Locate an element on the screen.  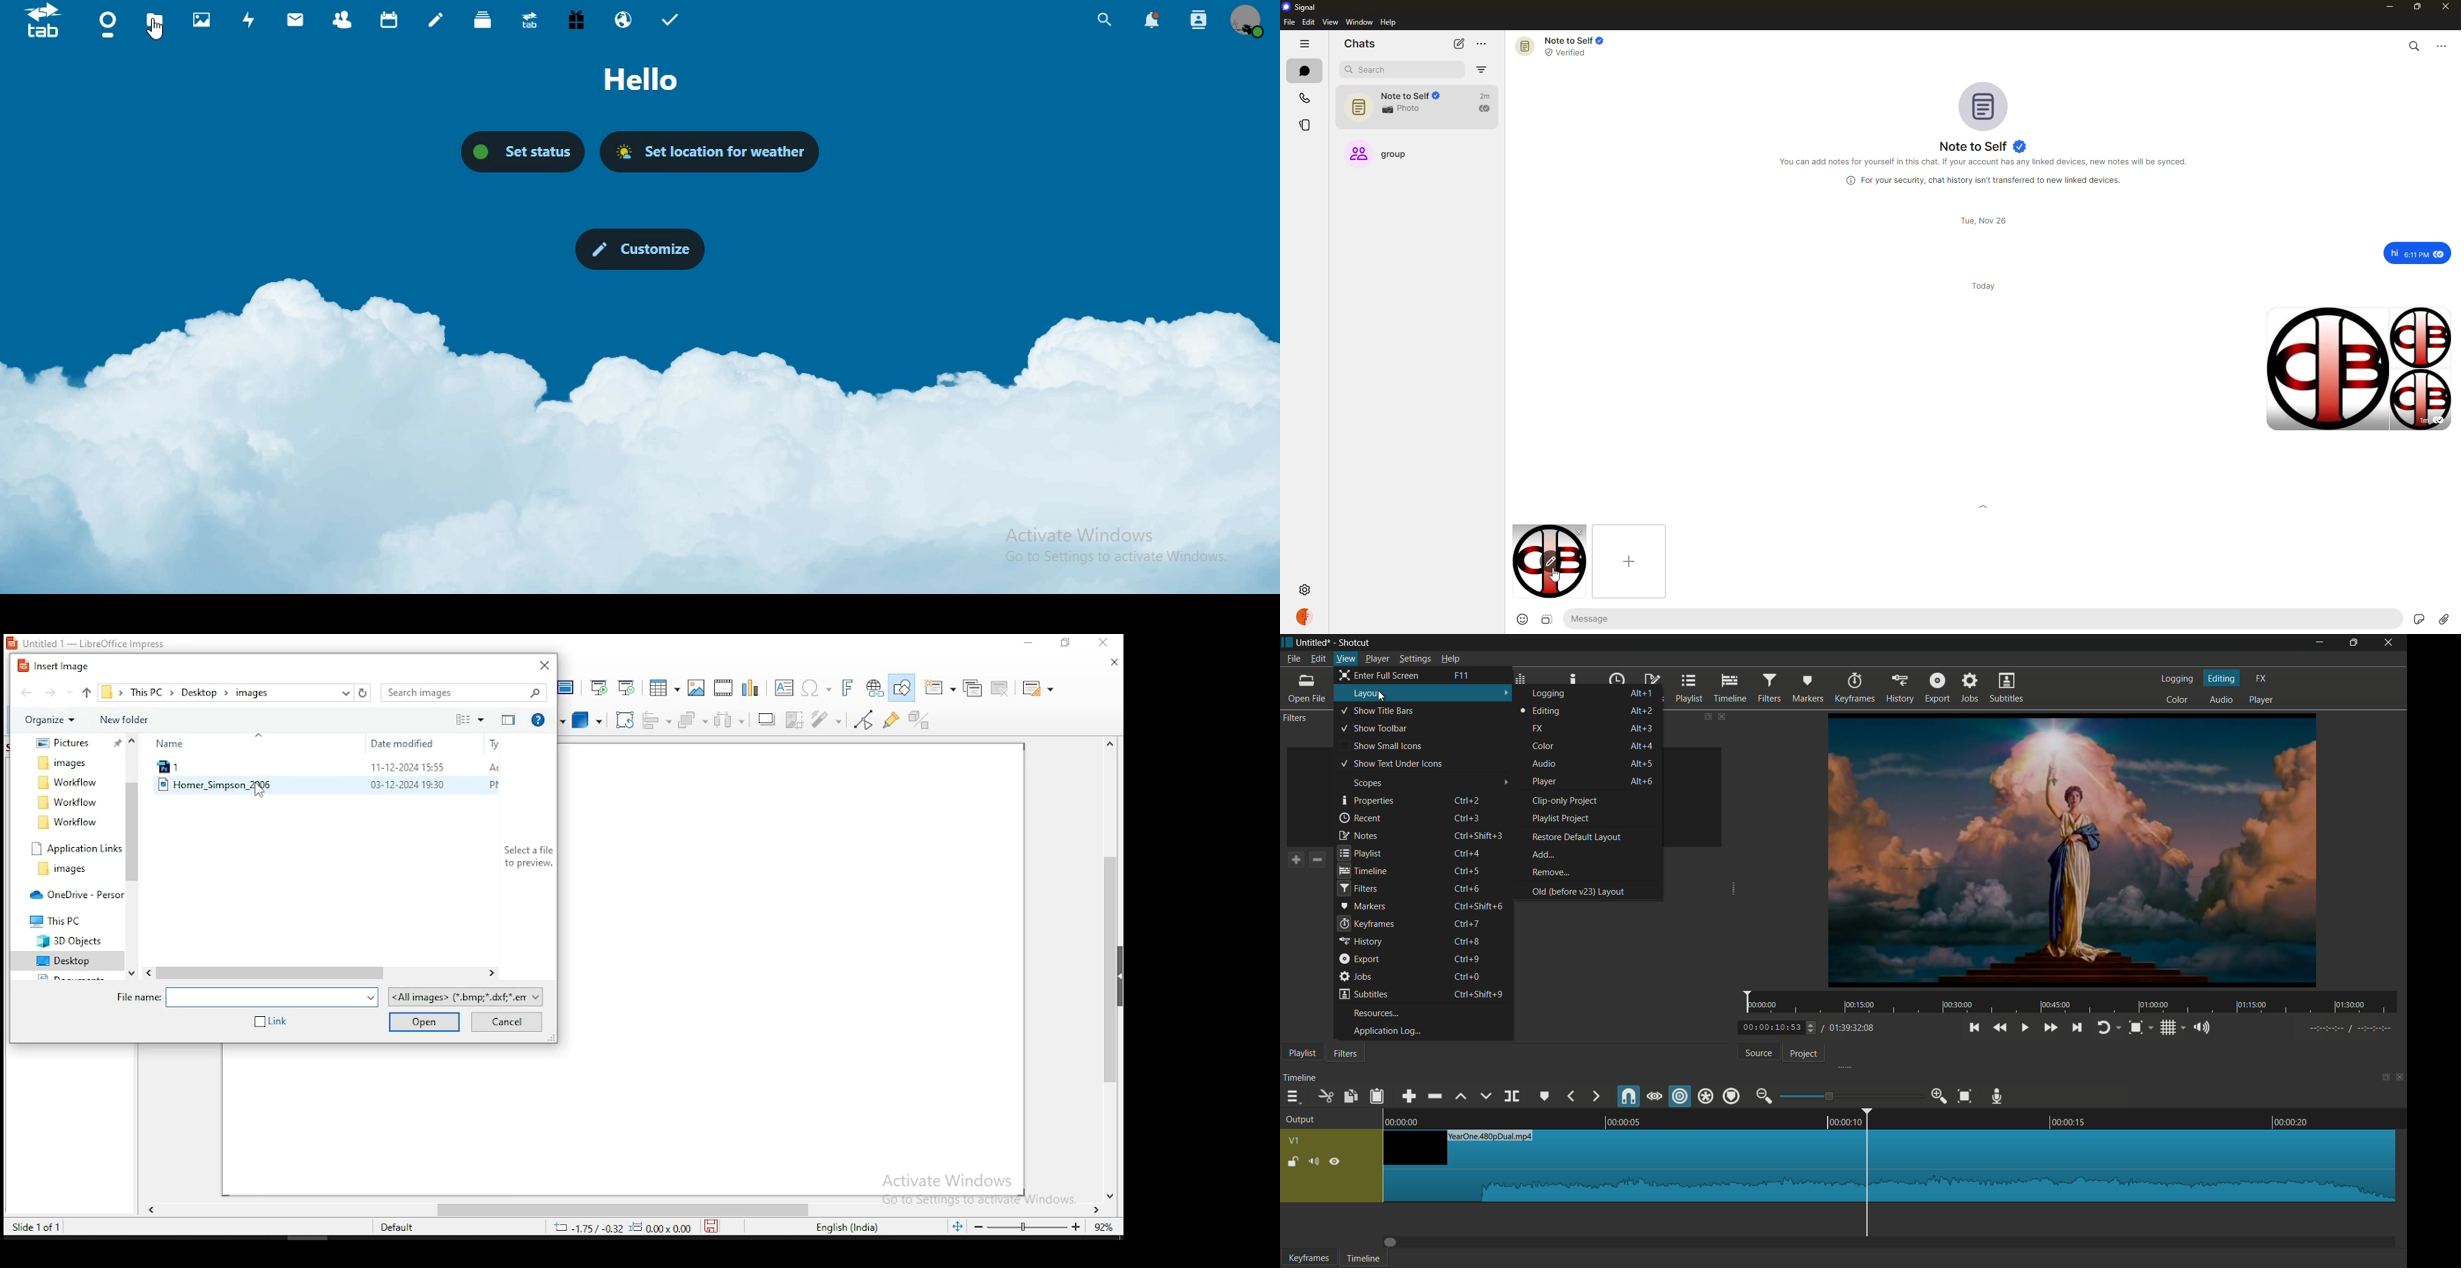
deck is located at coordinates (484, 20).